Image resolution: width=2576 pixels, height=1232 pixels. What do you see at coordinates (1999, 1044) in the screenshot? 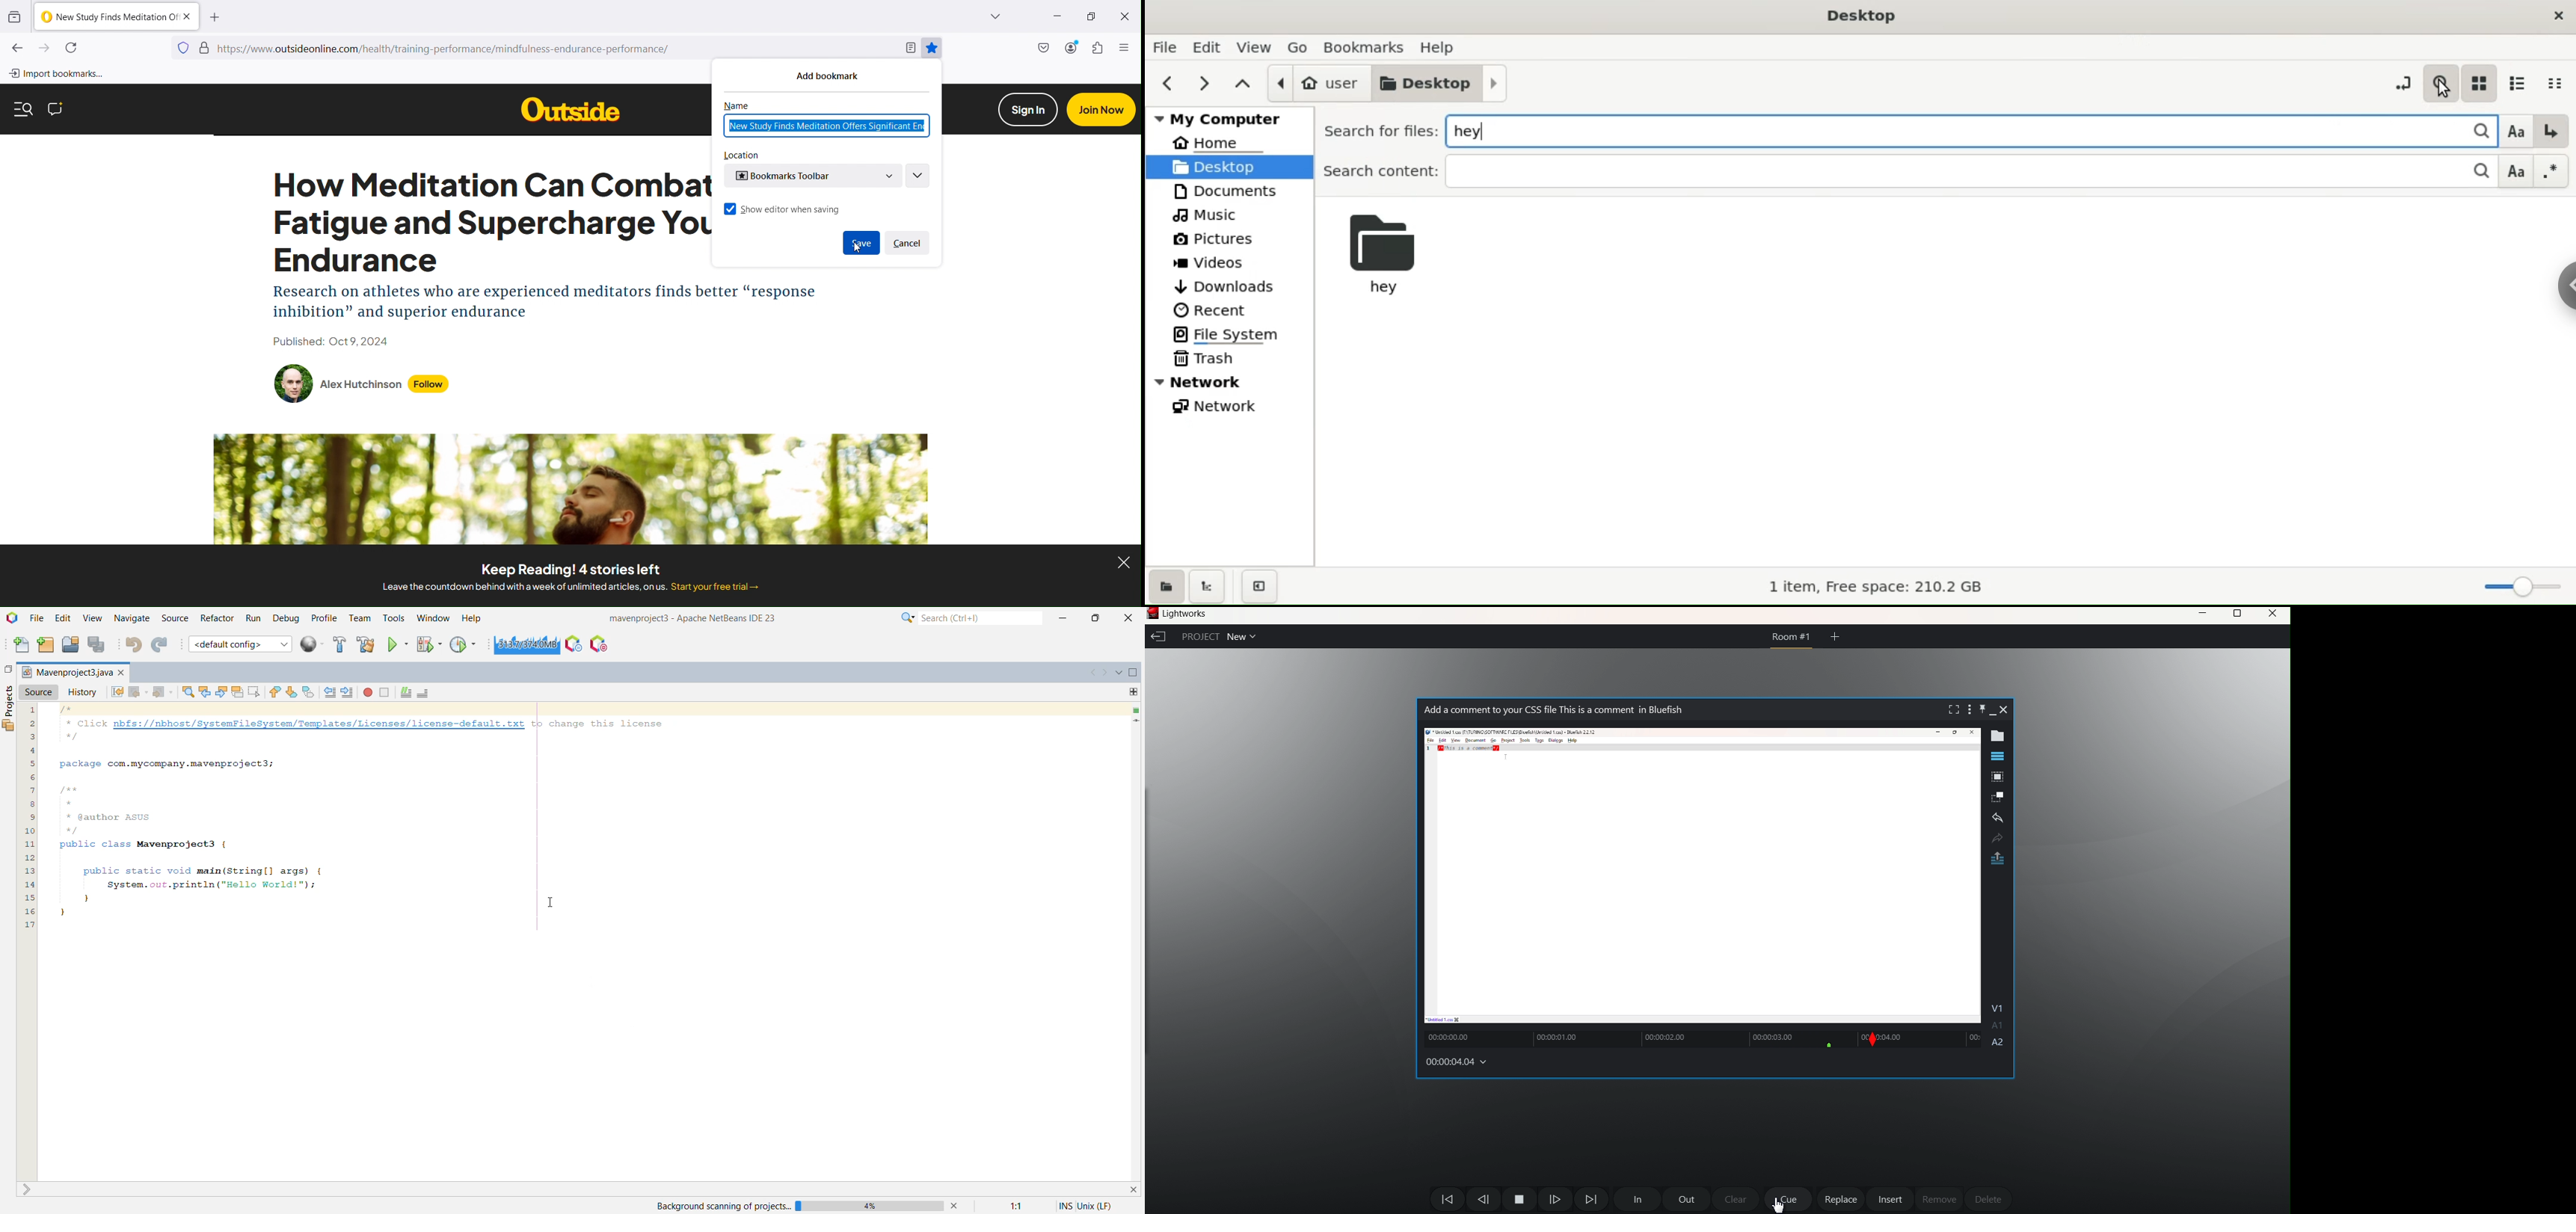
I see `A2` at bounding box center [1999, 1044].